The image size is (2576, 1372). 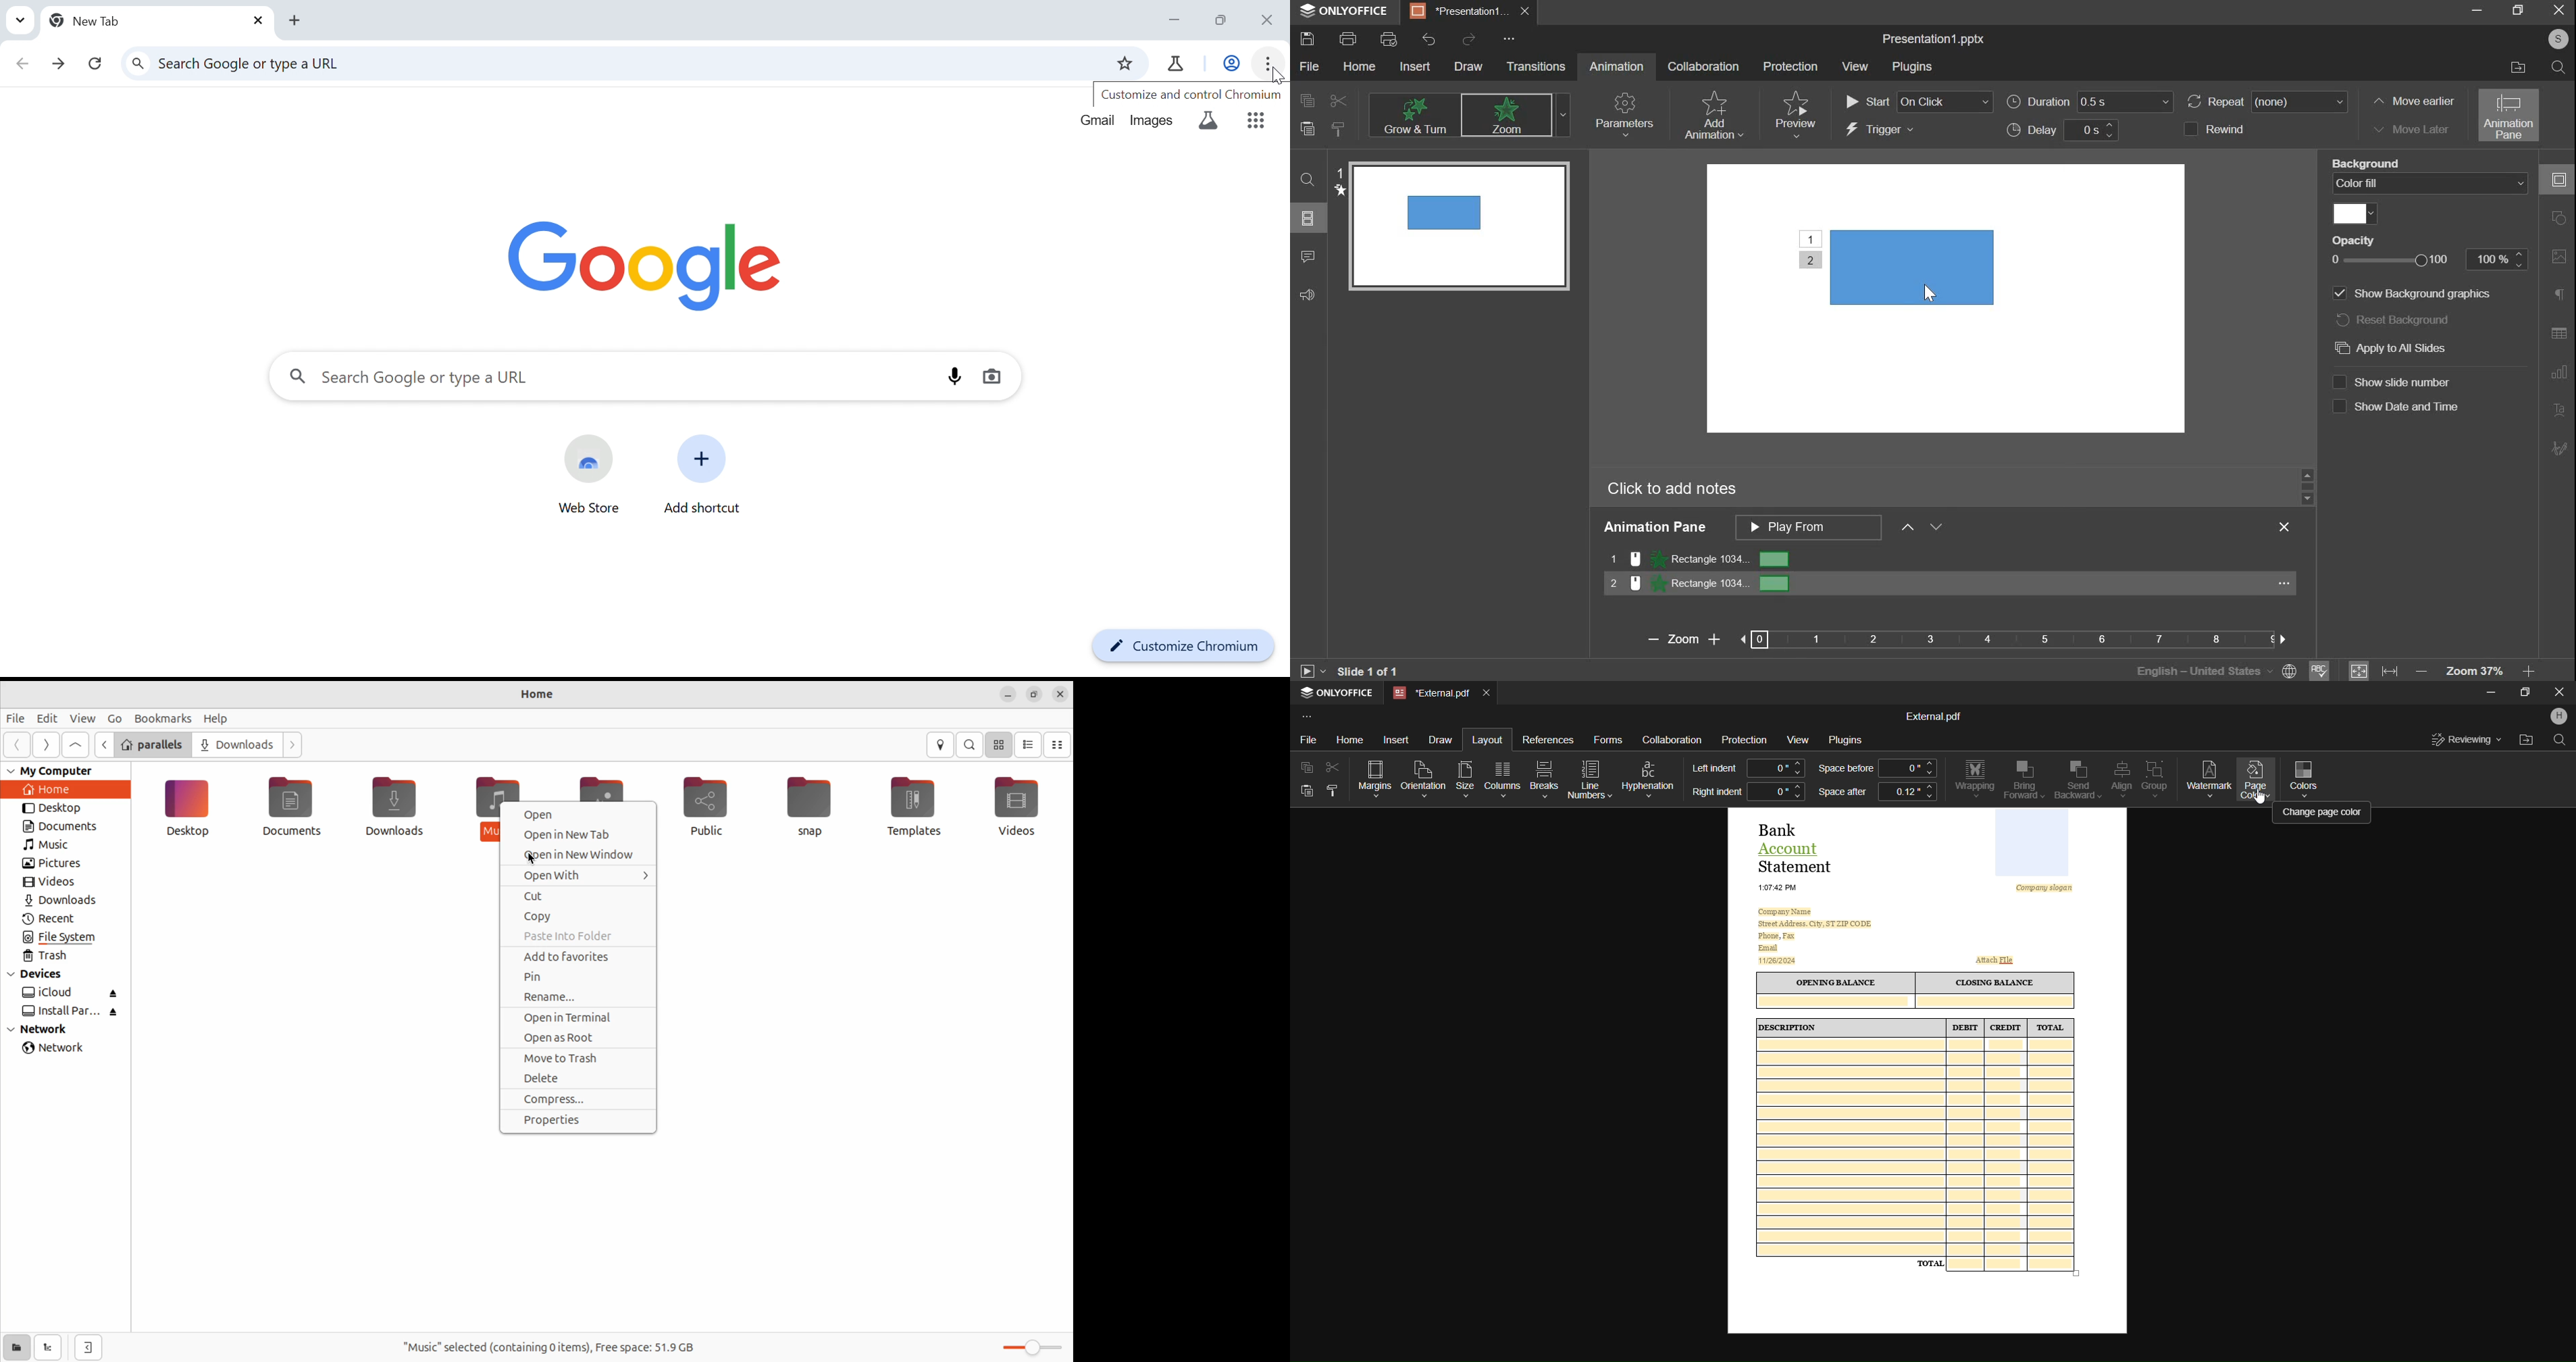 I want to click on Find, so click(x=2561, y=743).